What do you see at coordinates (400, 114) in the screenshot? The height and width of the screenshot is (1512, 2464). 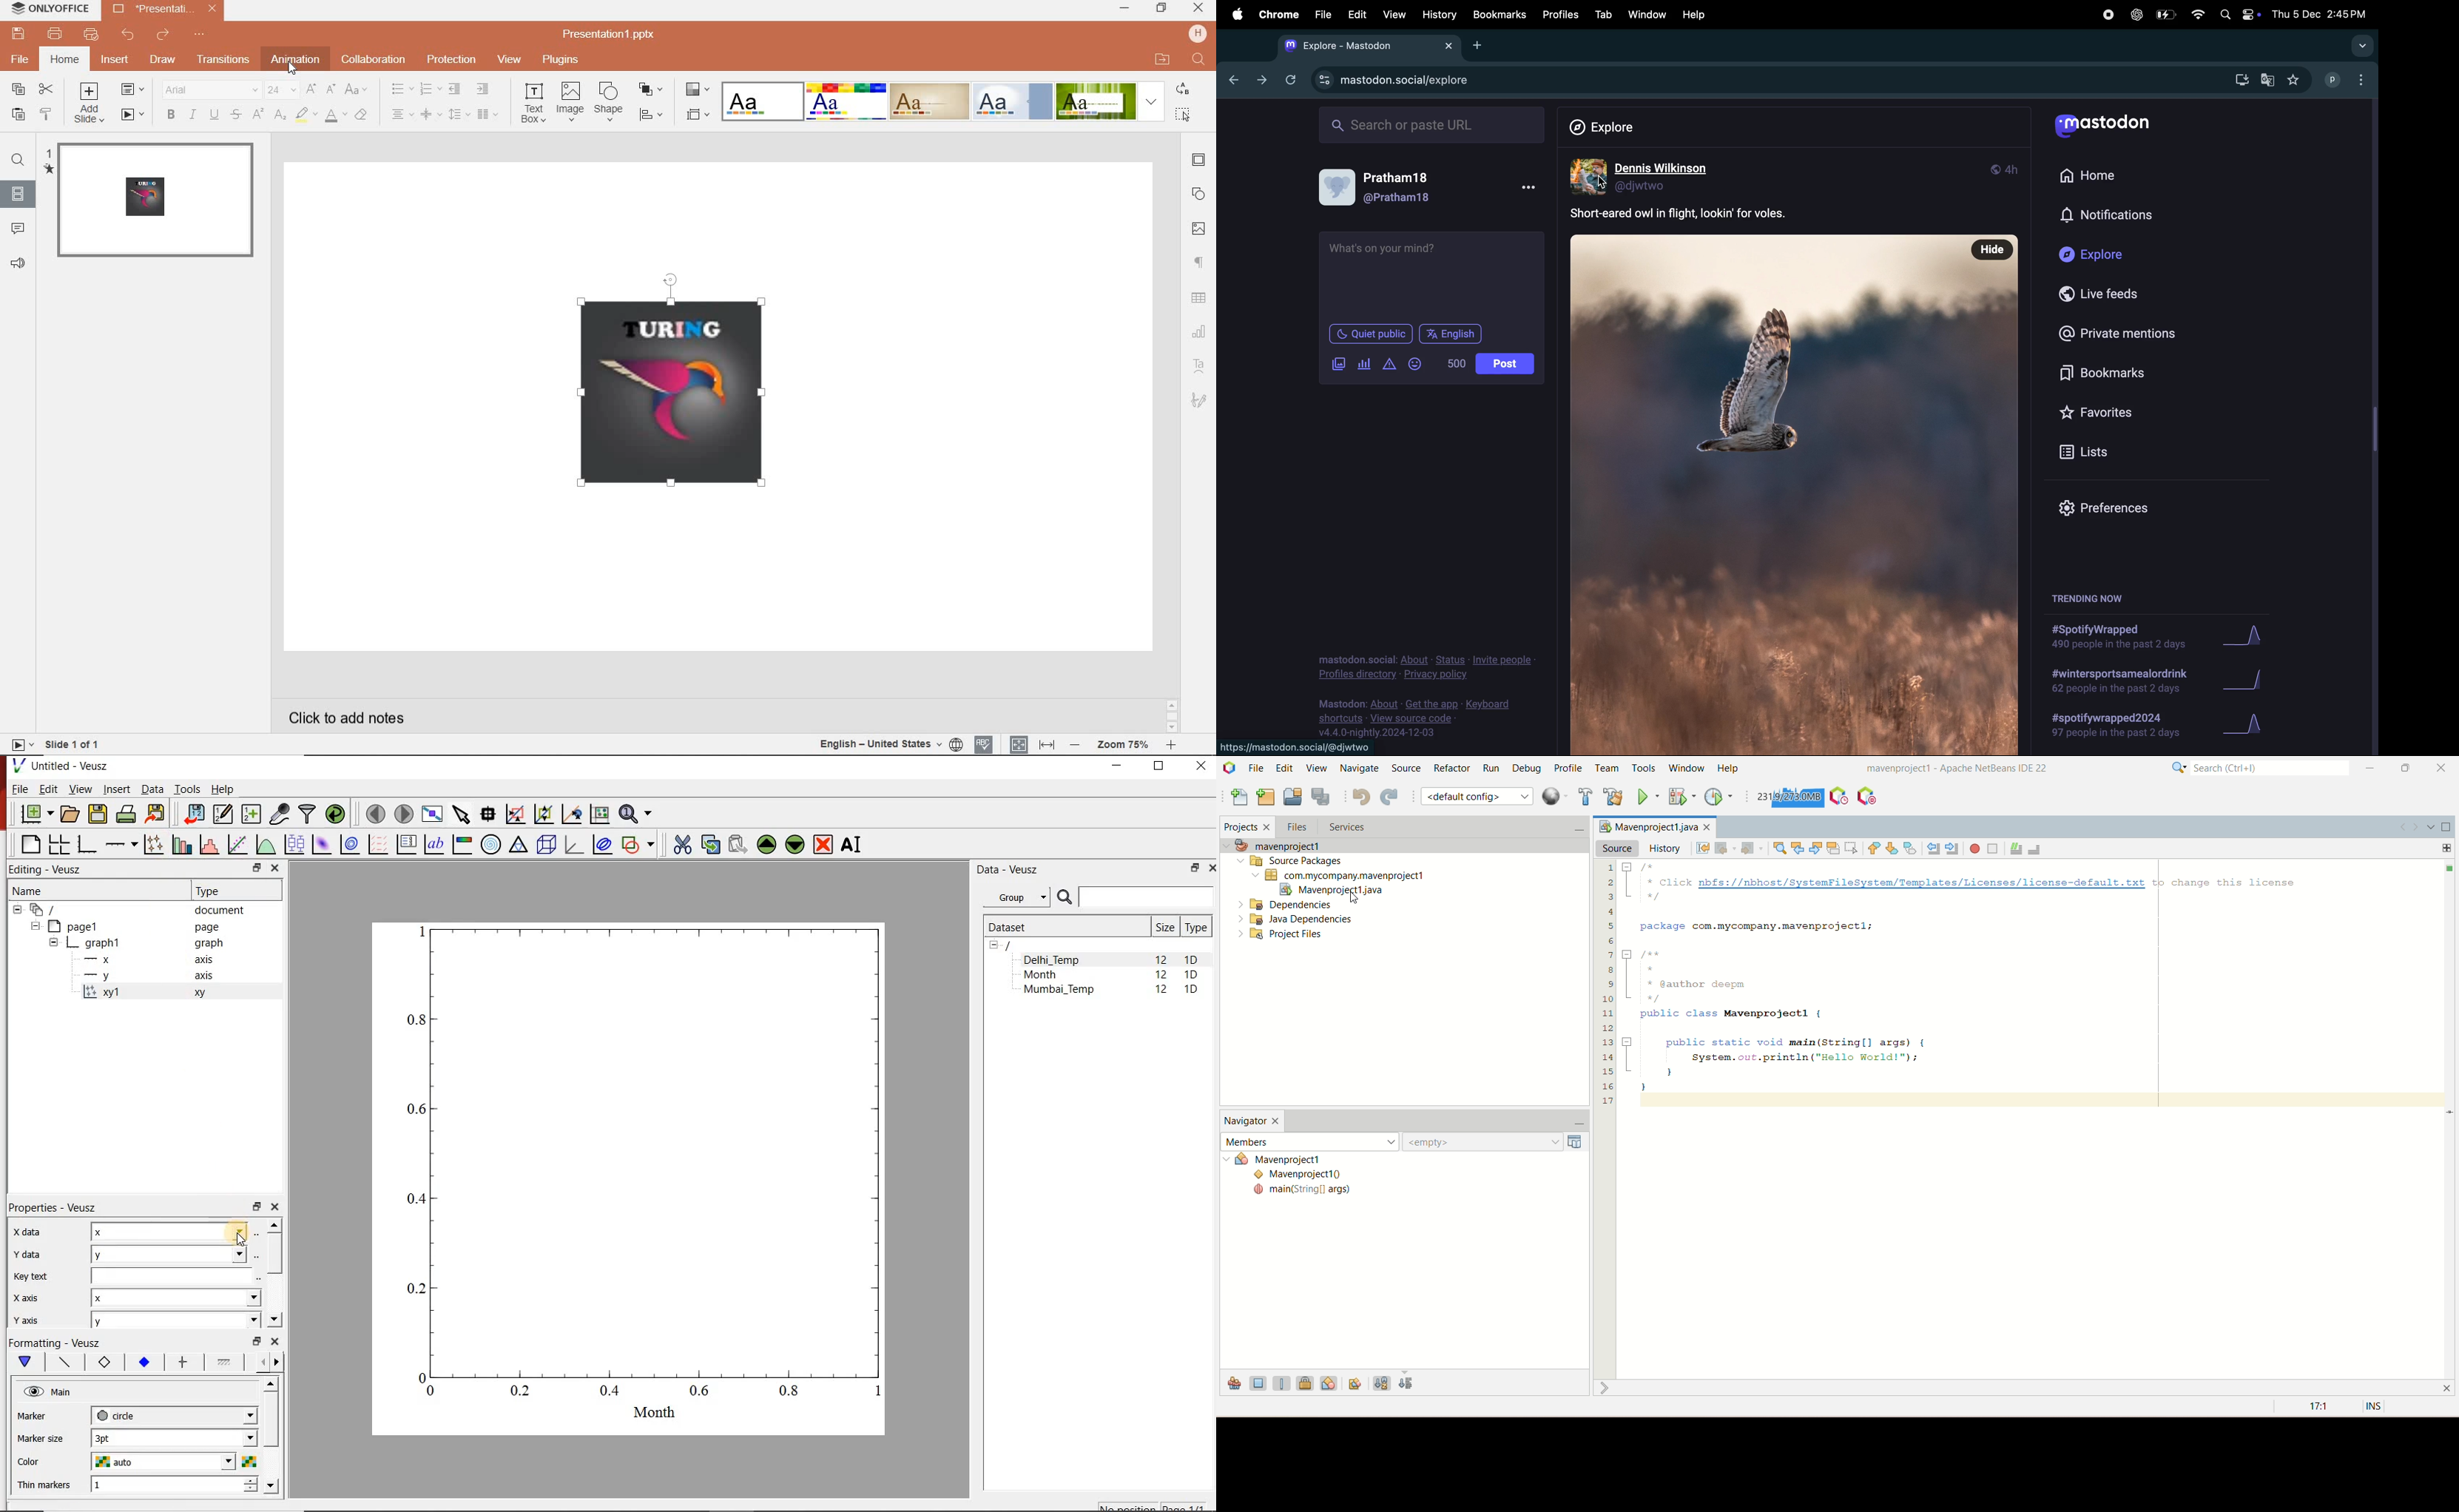 I see `horizontal align` at bounding box center [400, 114].